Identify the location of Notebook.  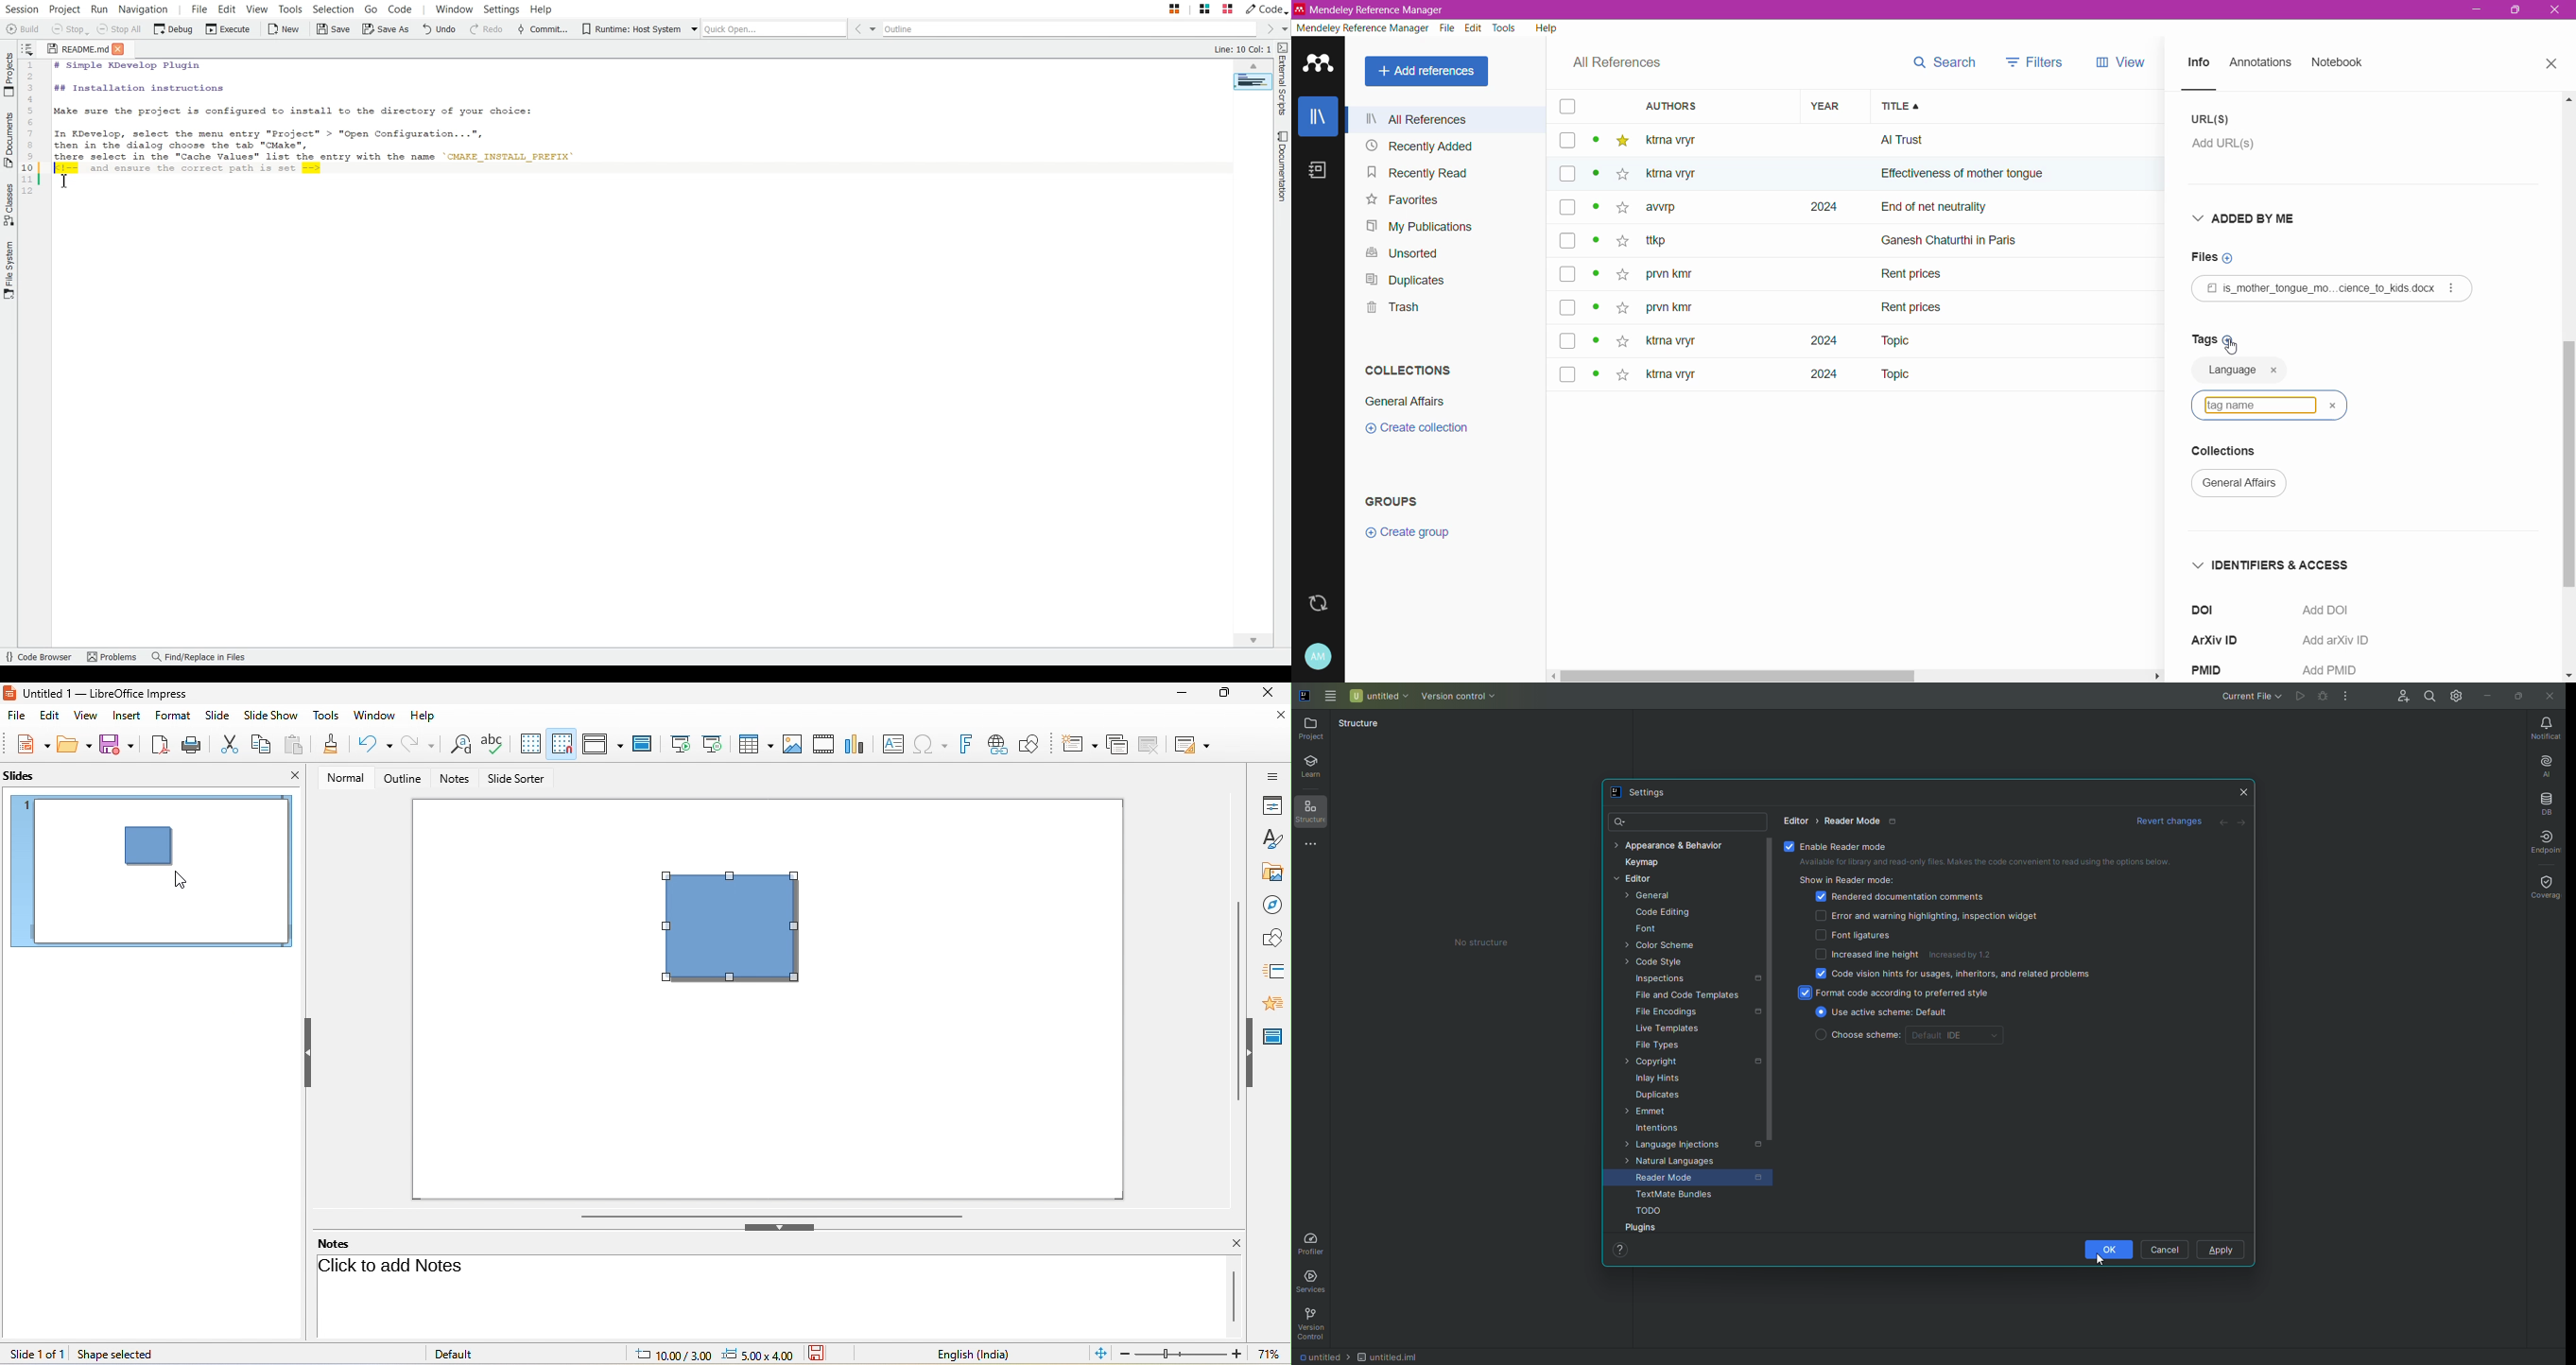
(2338, 63).